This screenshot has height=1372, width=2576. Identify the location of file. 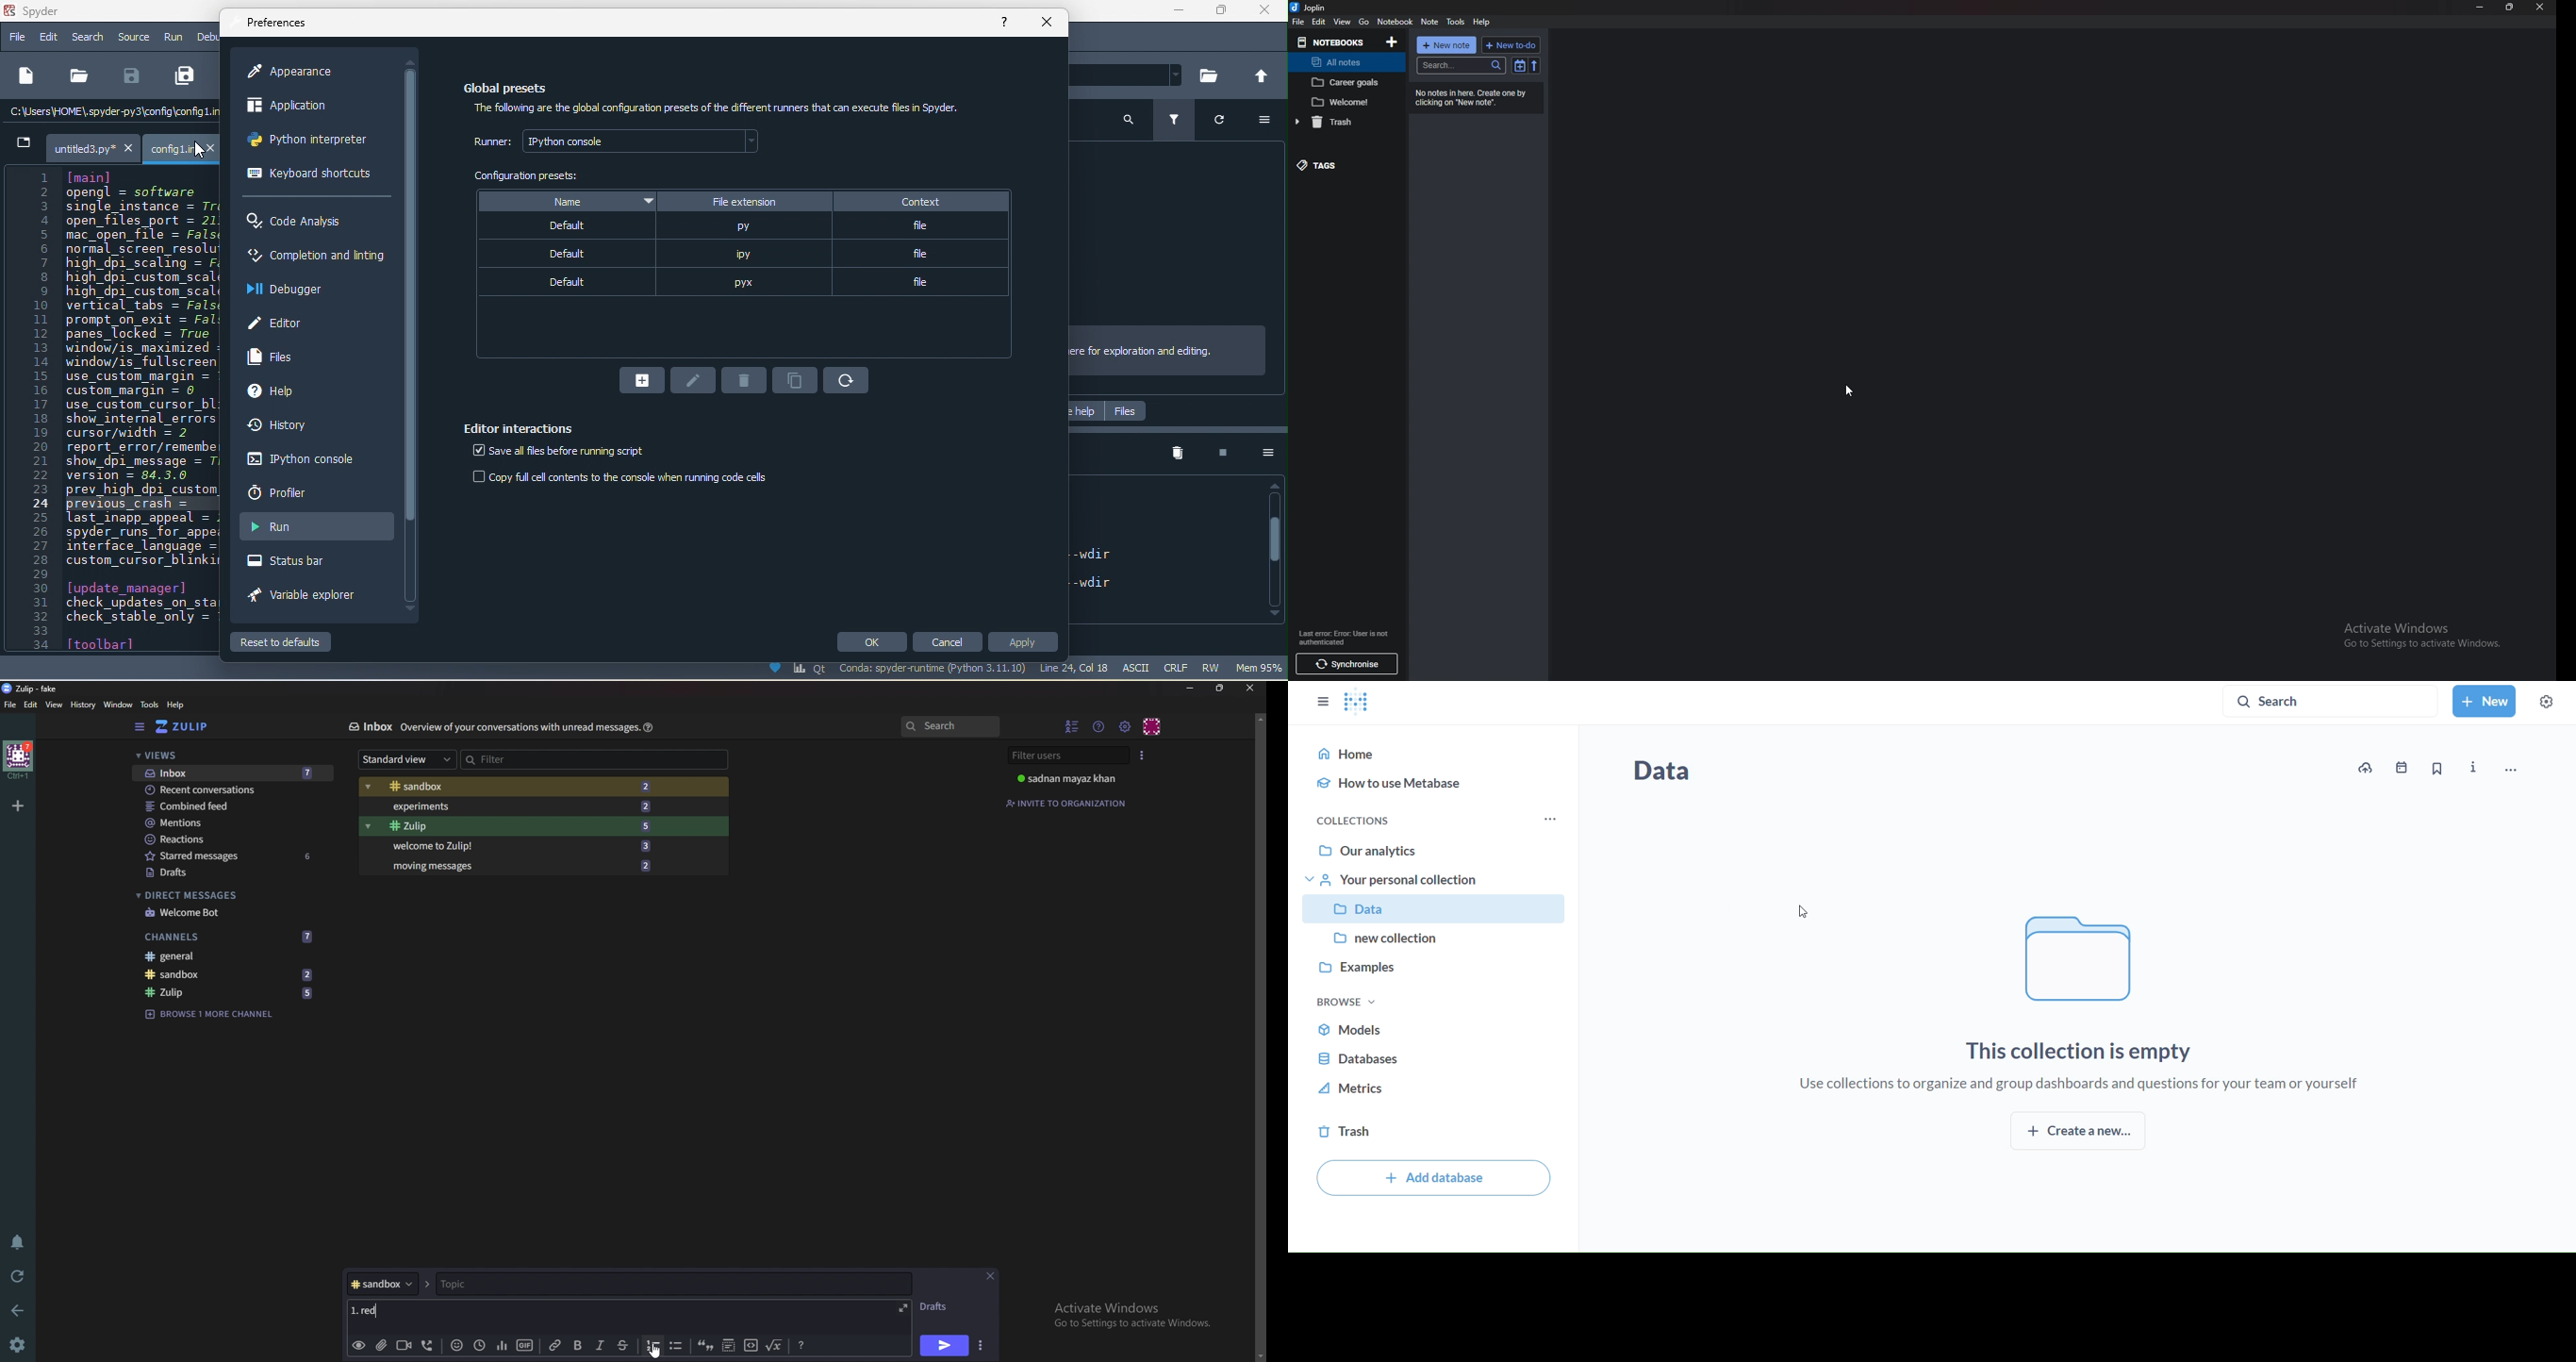
(1299, 21).